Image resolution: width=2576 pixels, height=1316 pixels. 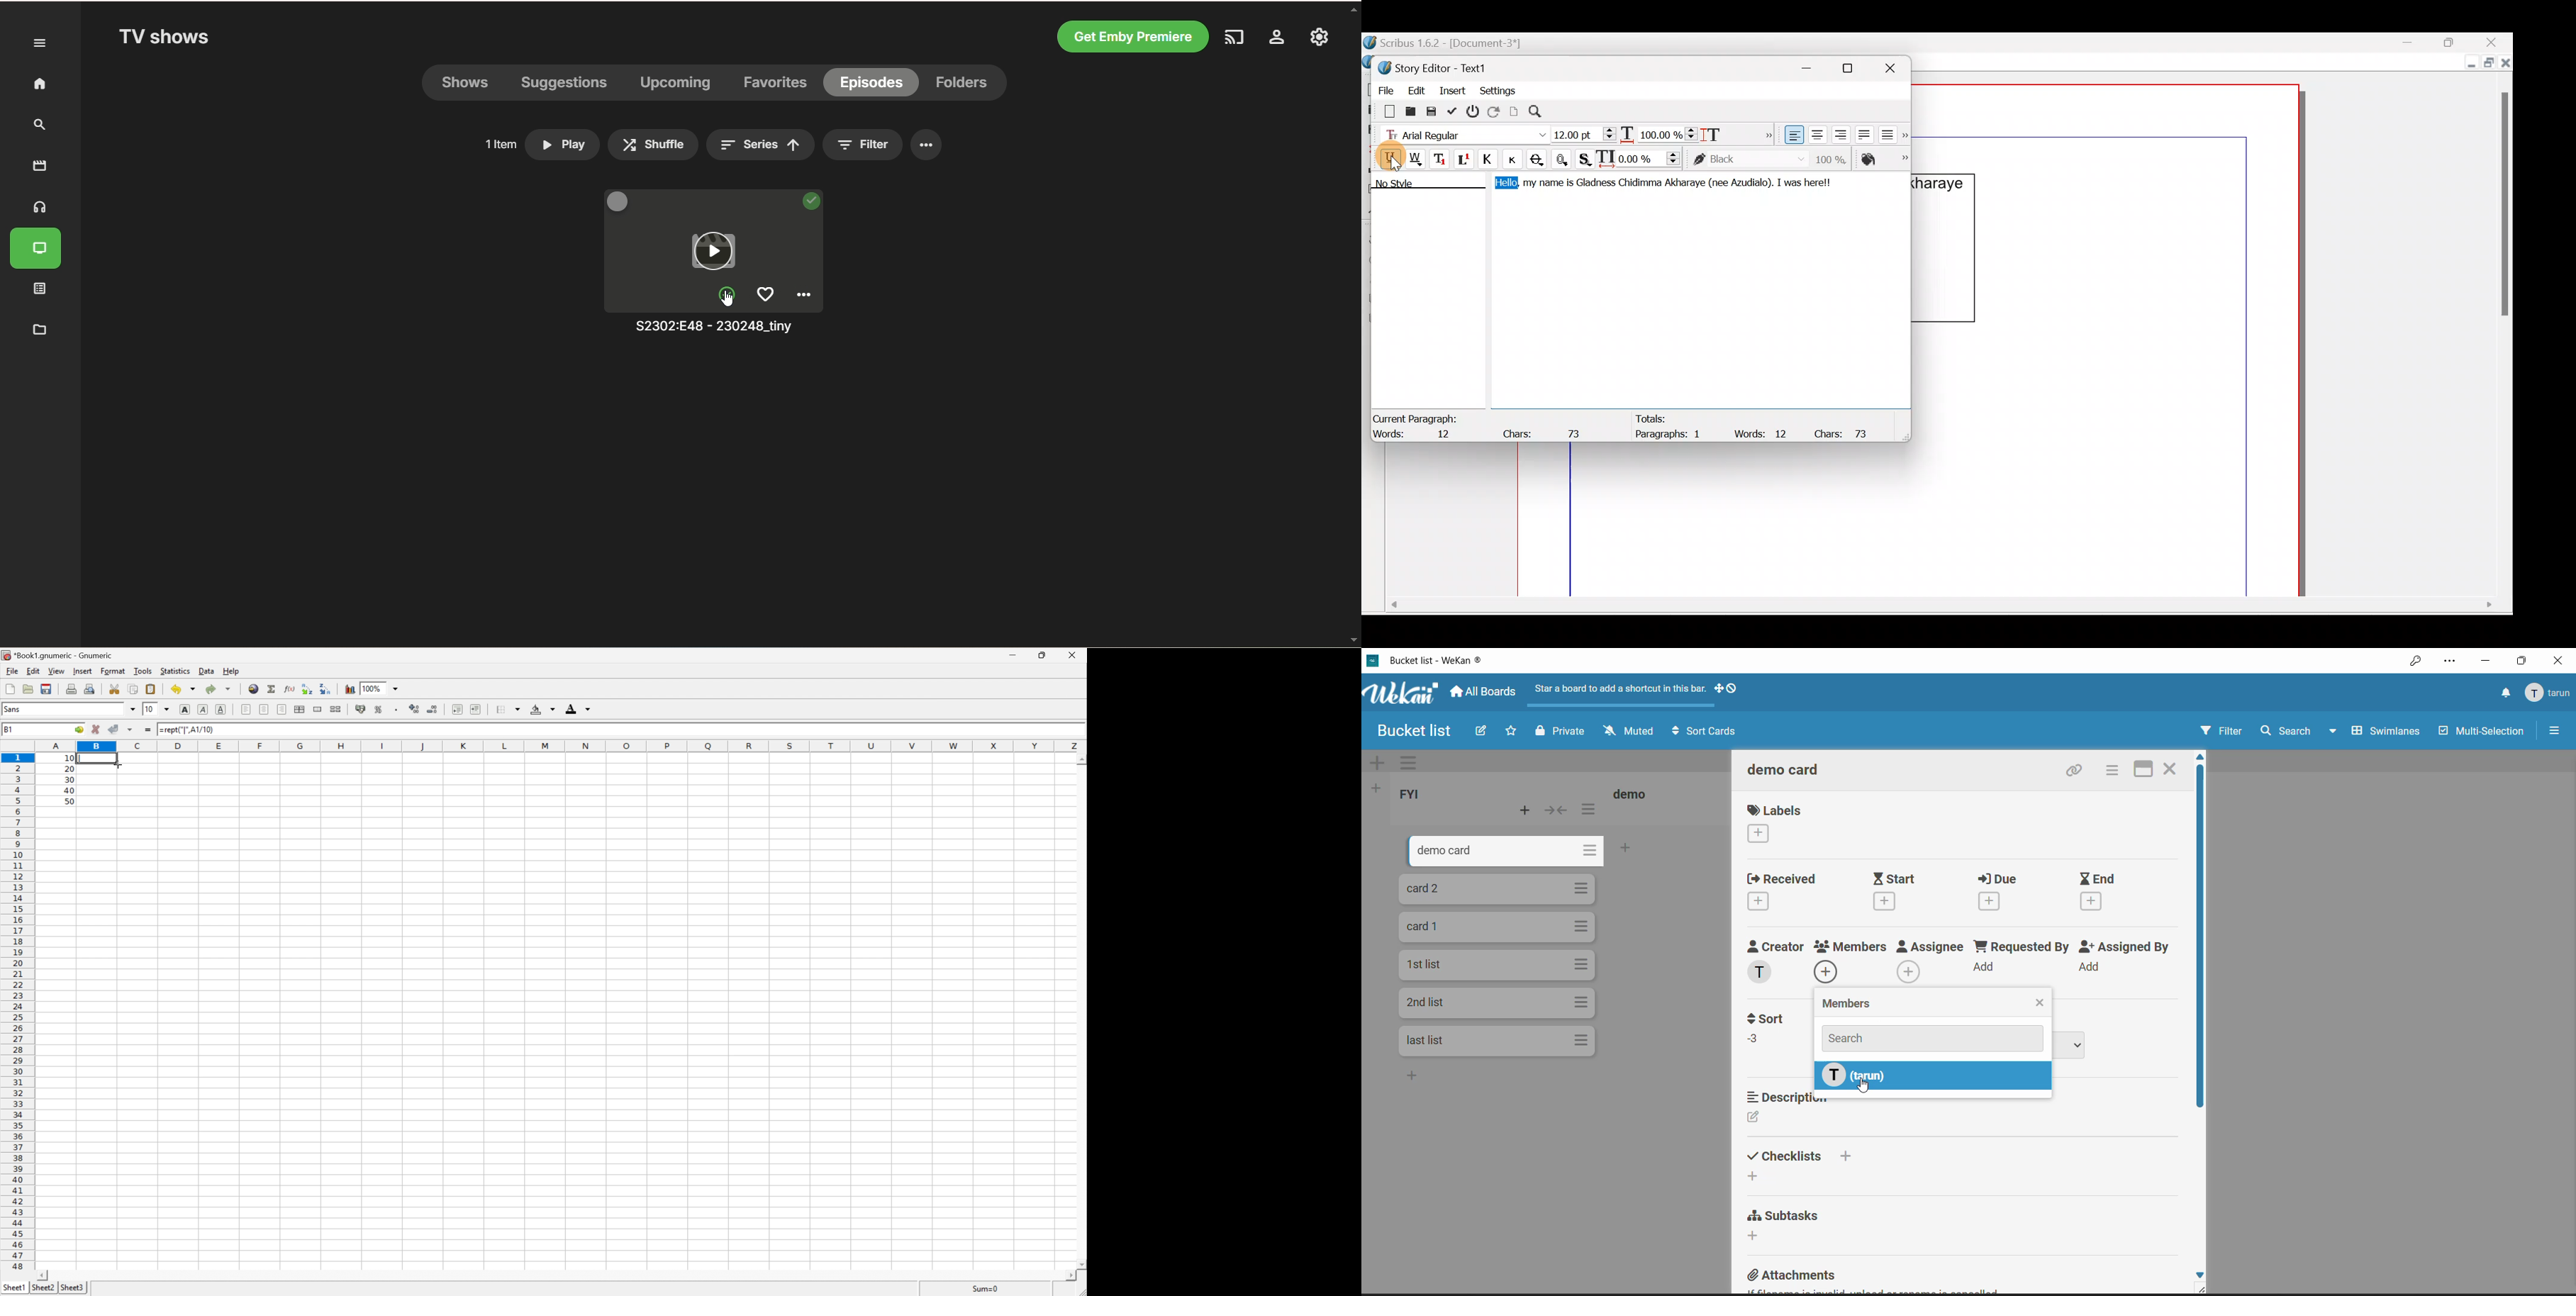 What do you see at coordinates (1749, 160) in the screenshot?
I see `color of text stroke` at bounding box center [1749, 160].